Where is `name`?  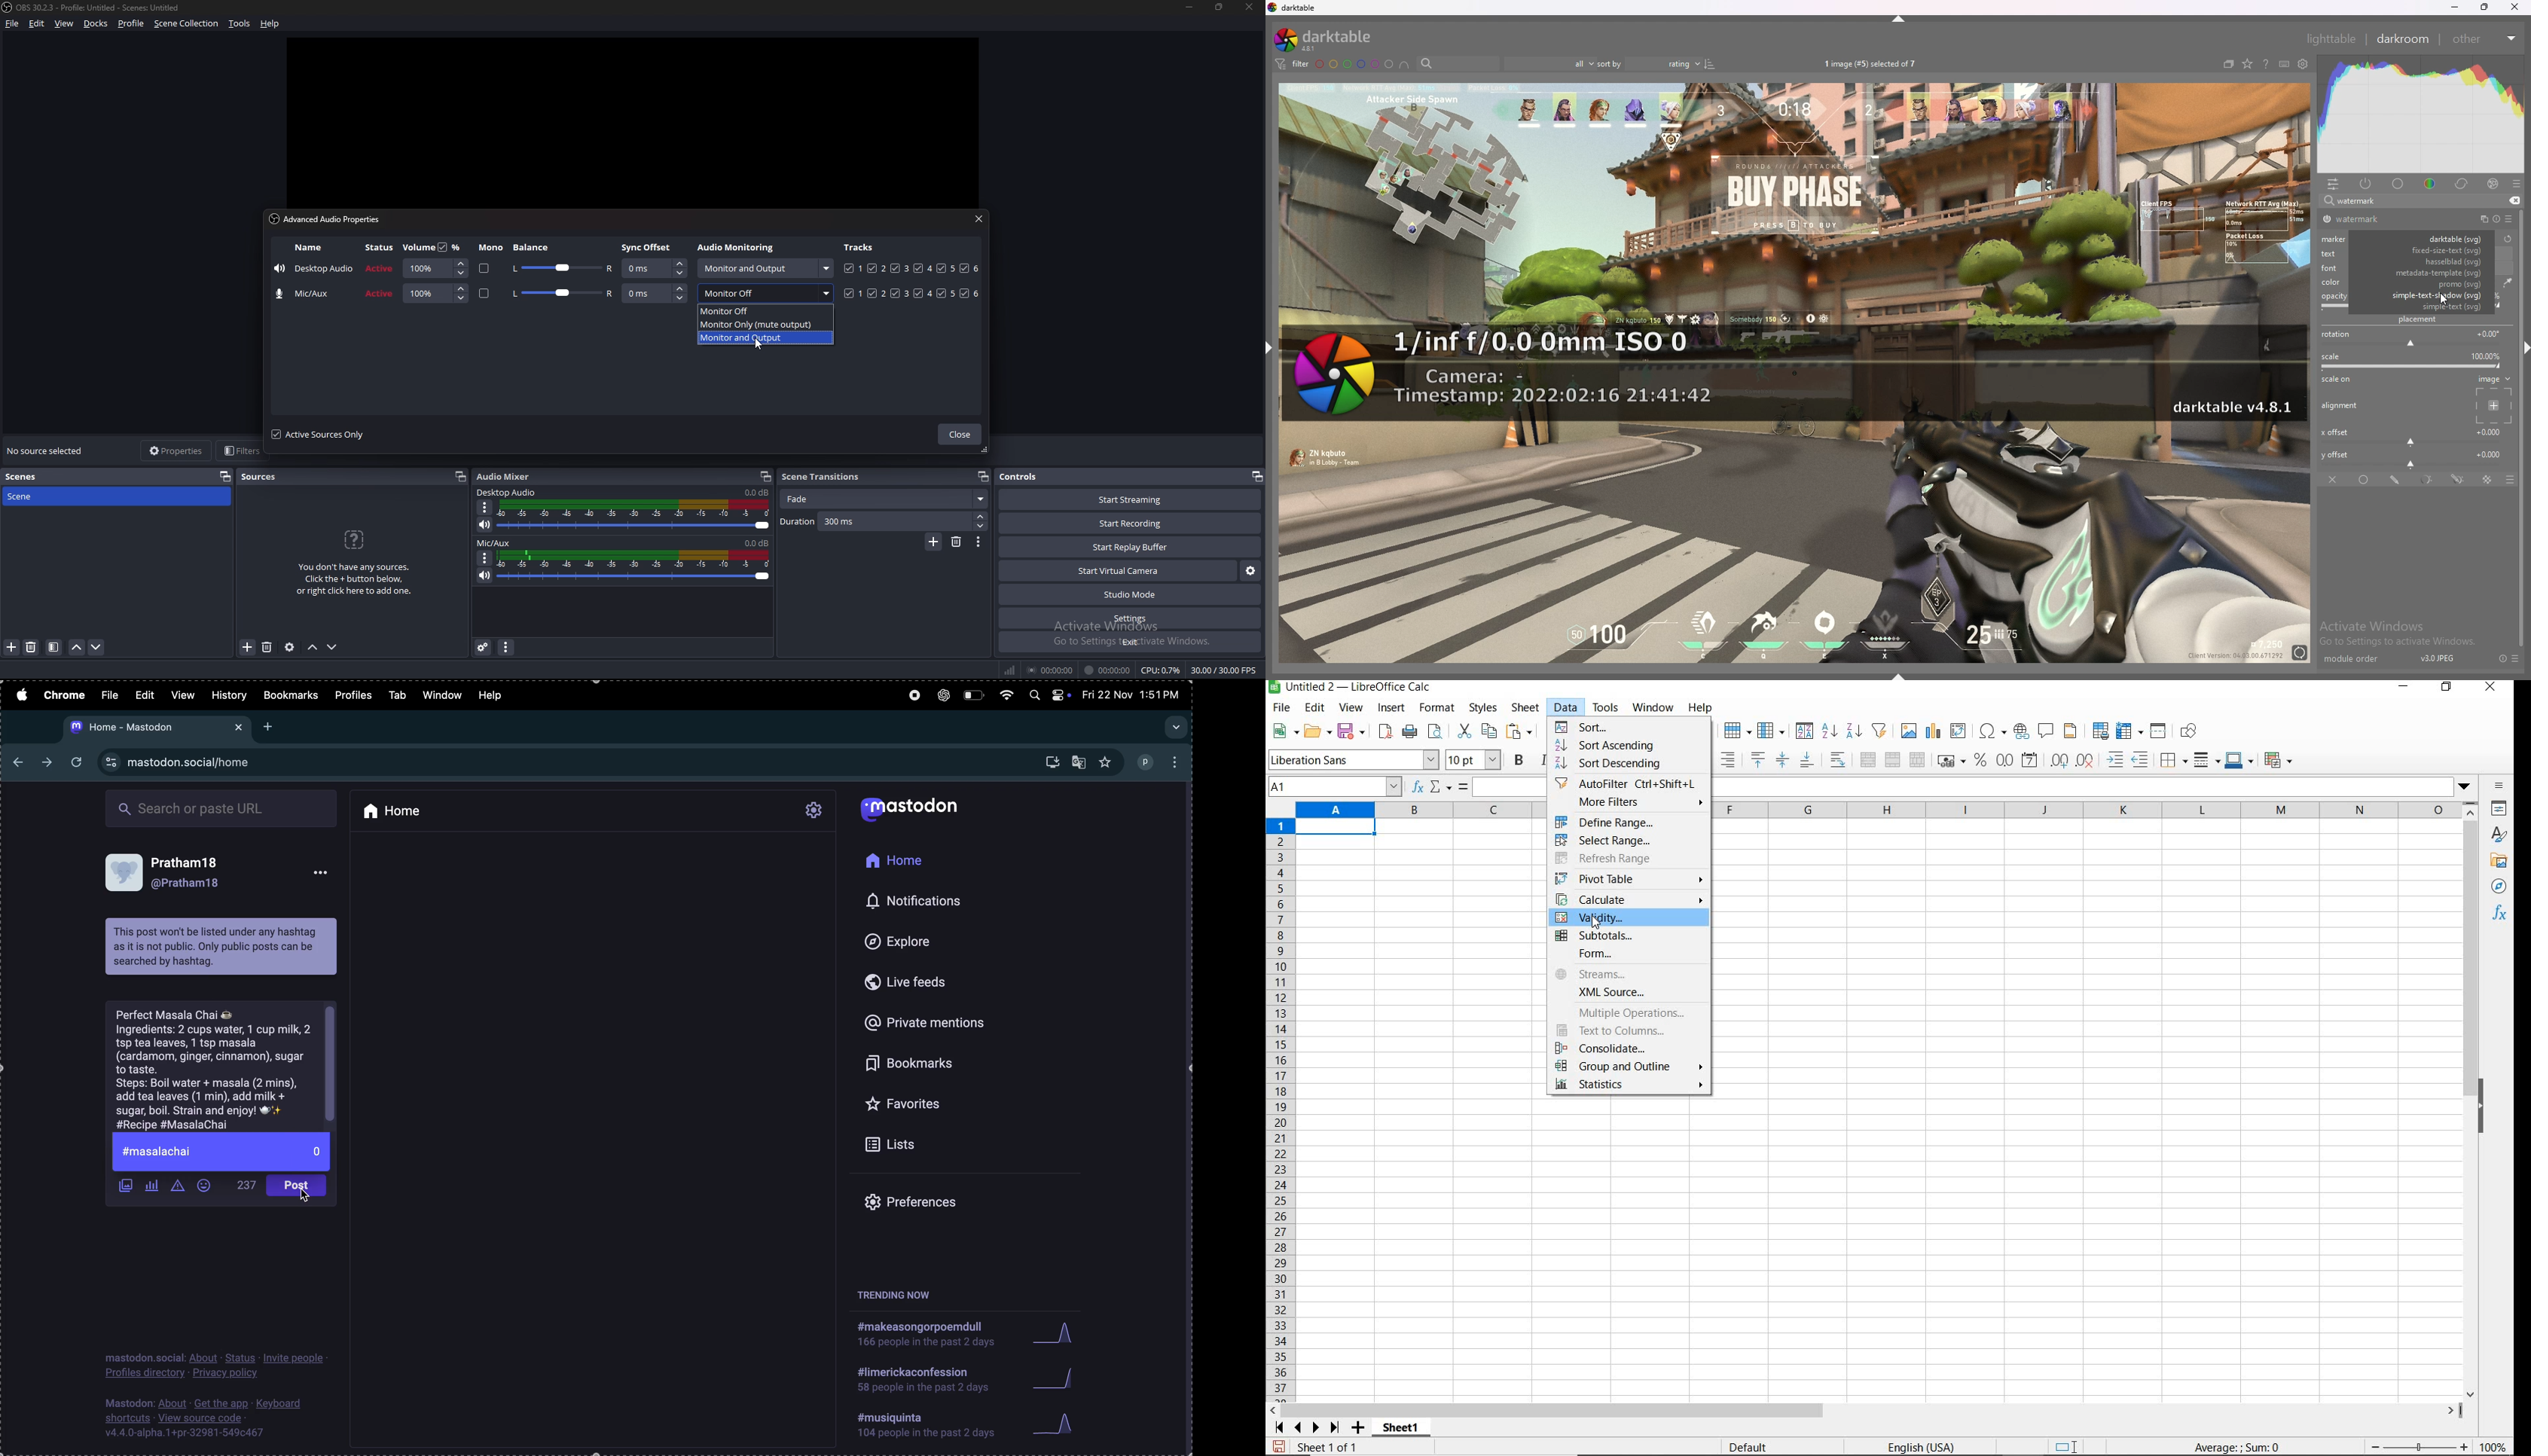 name is located at coordinates (314, 268).